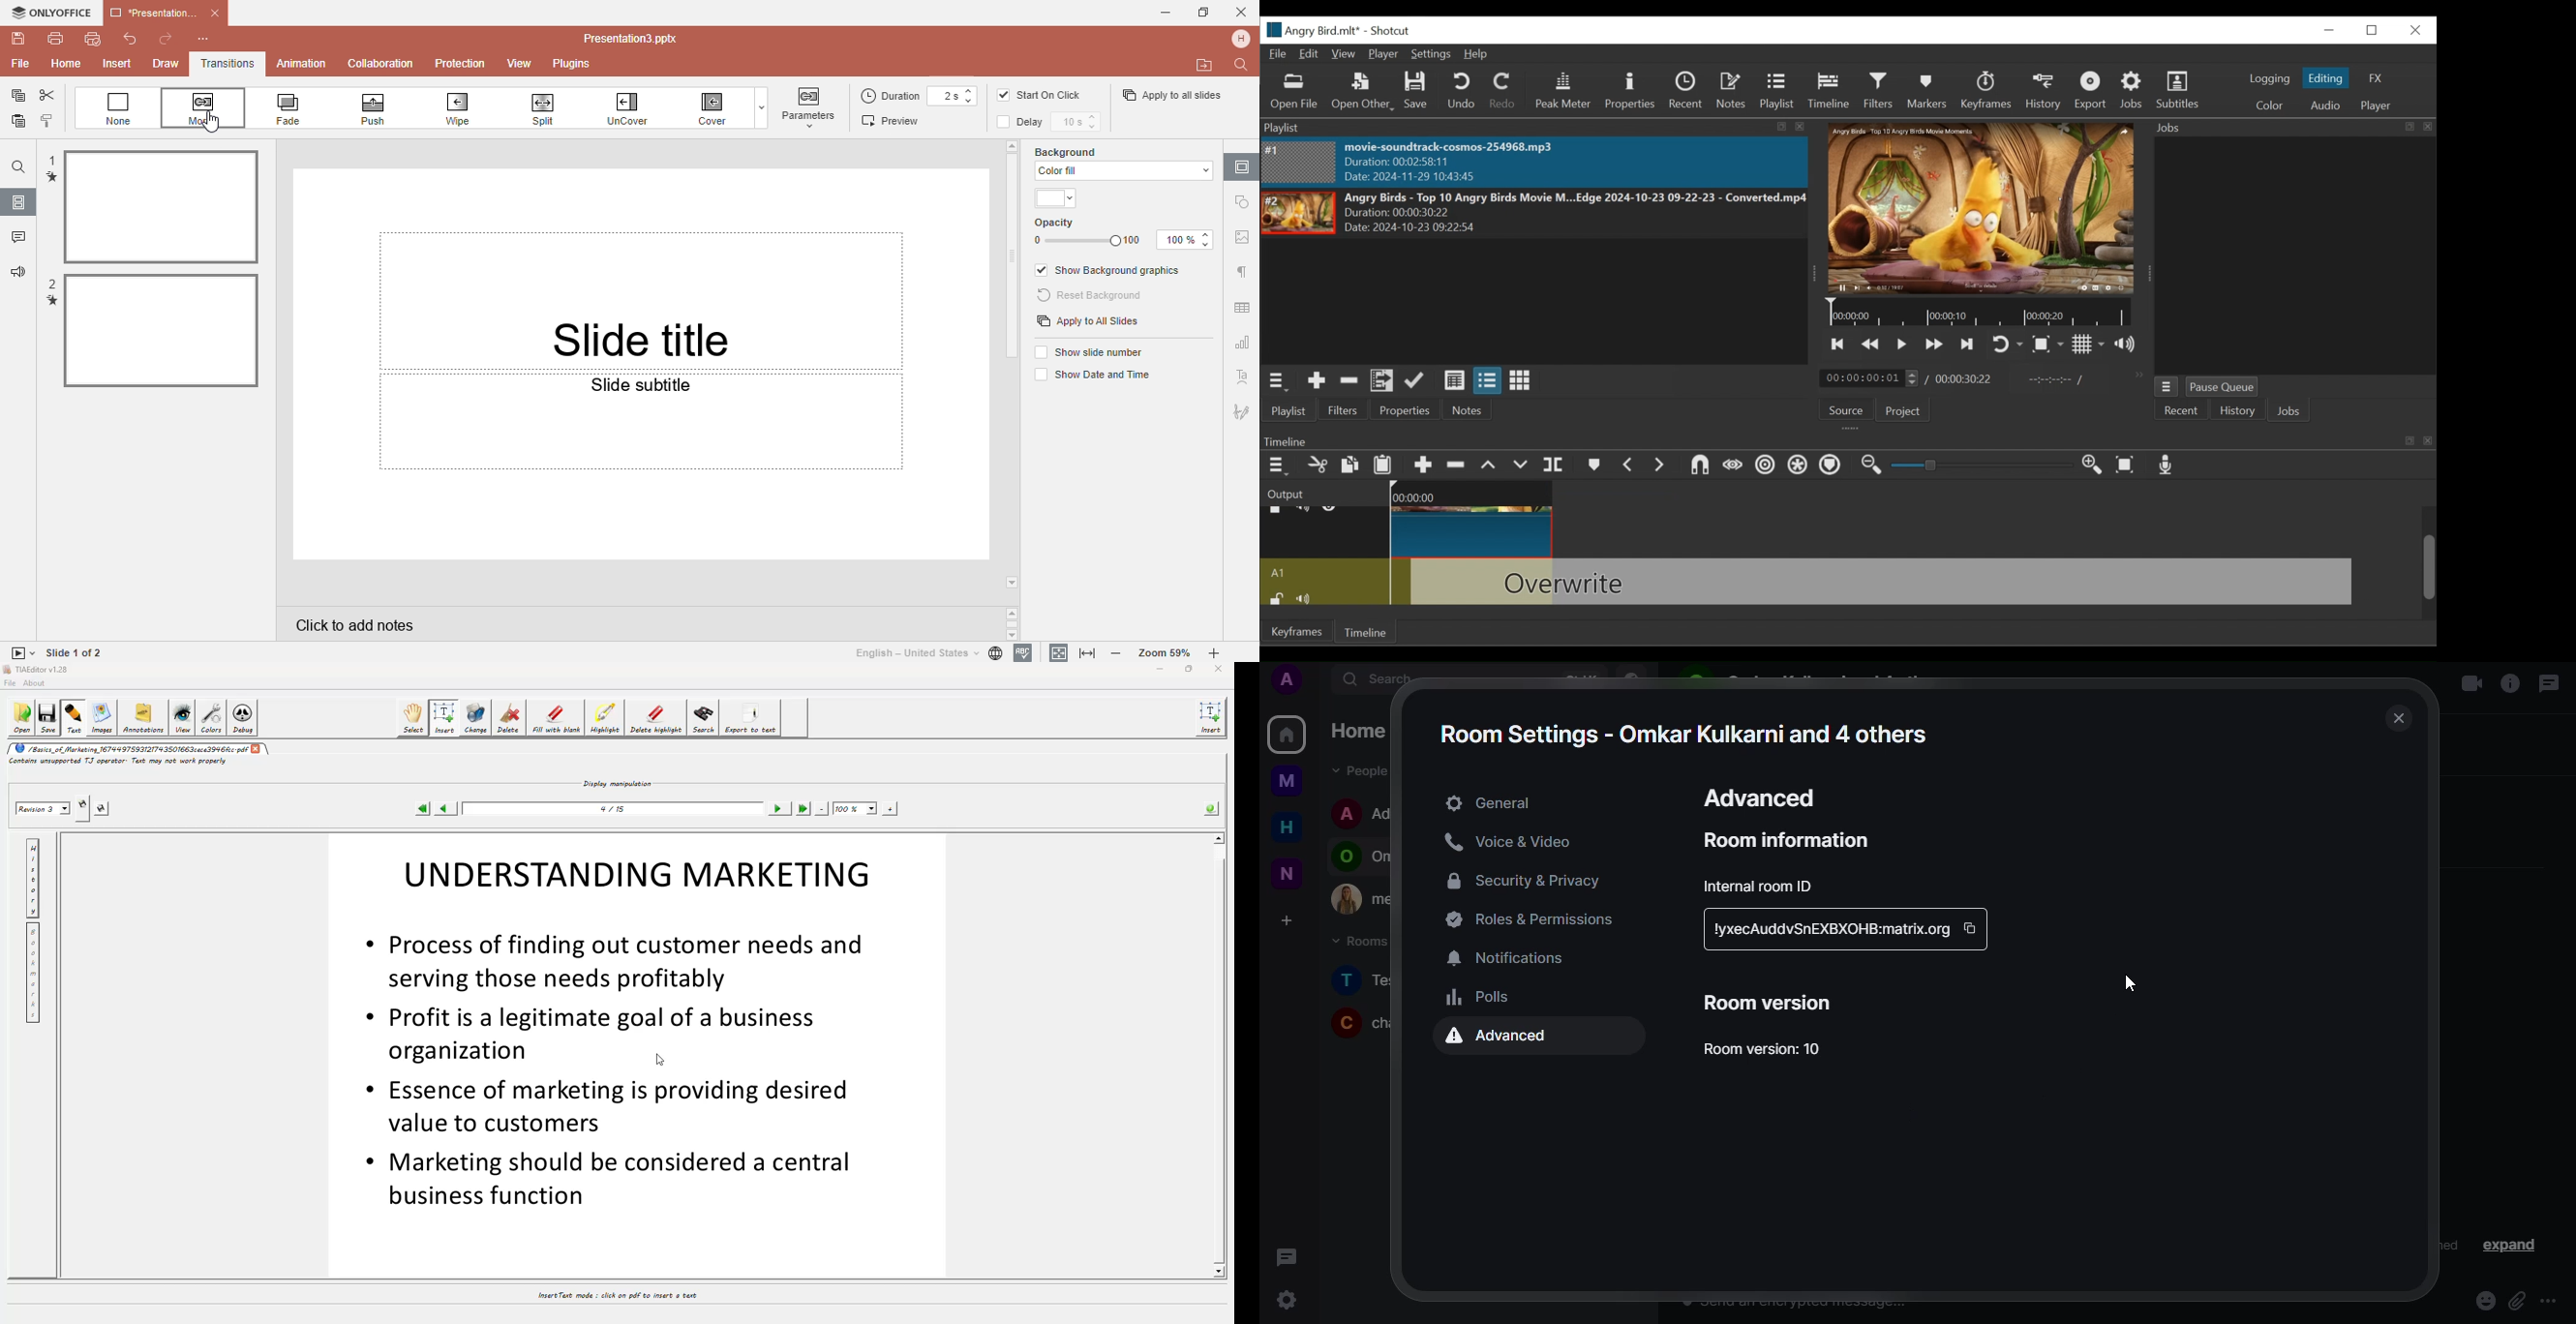  Describe the element at coordinates (1290, 1259) in the screenshot. I see `threads` at that location.